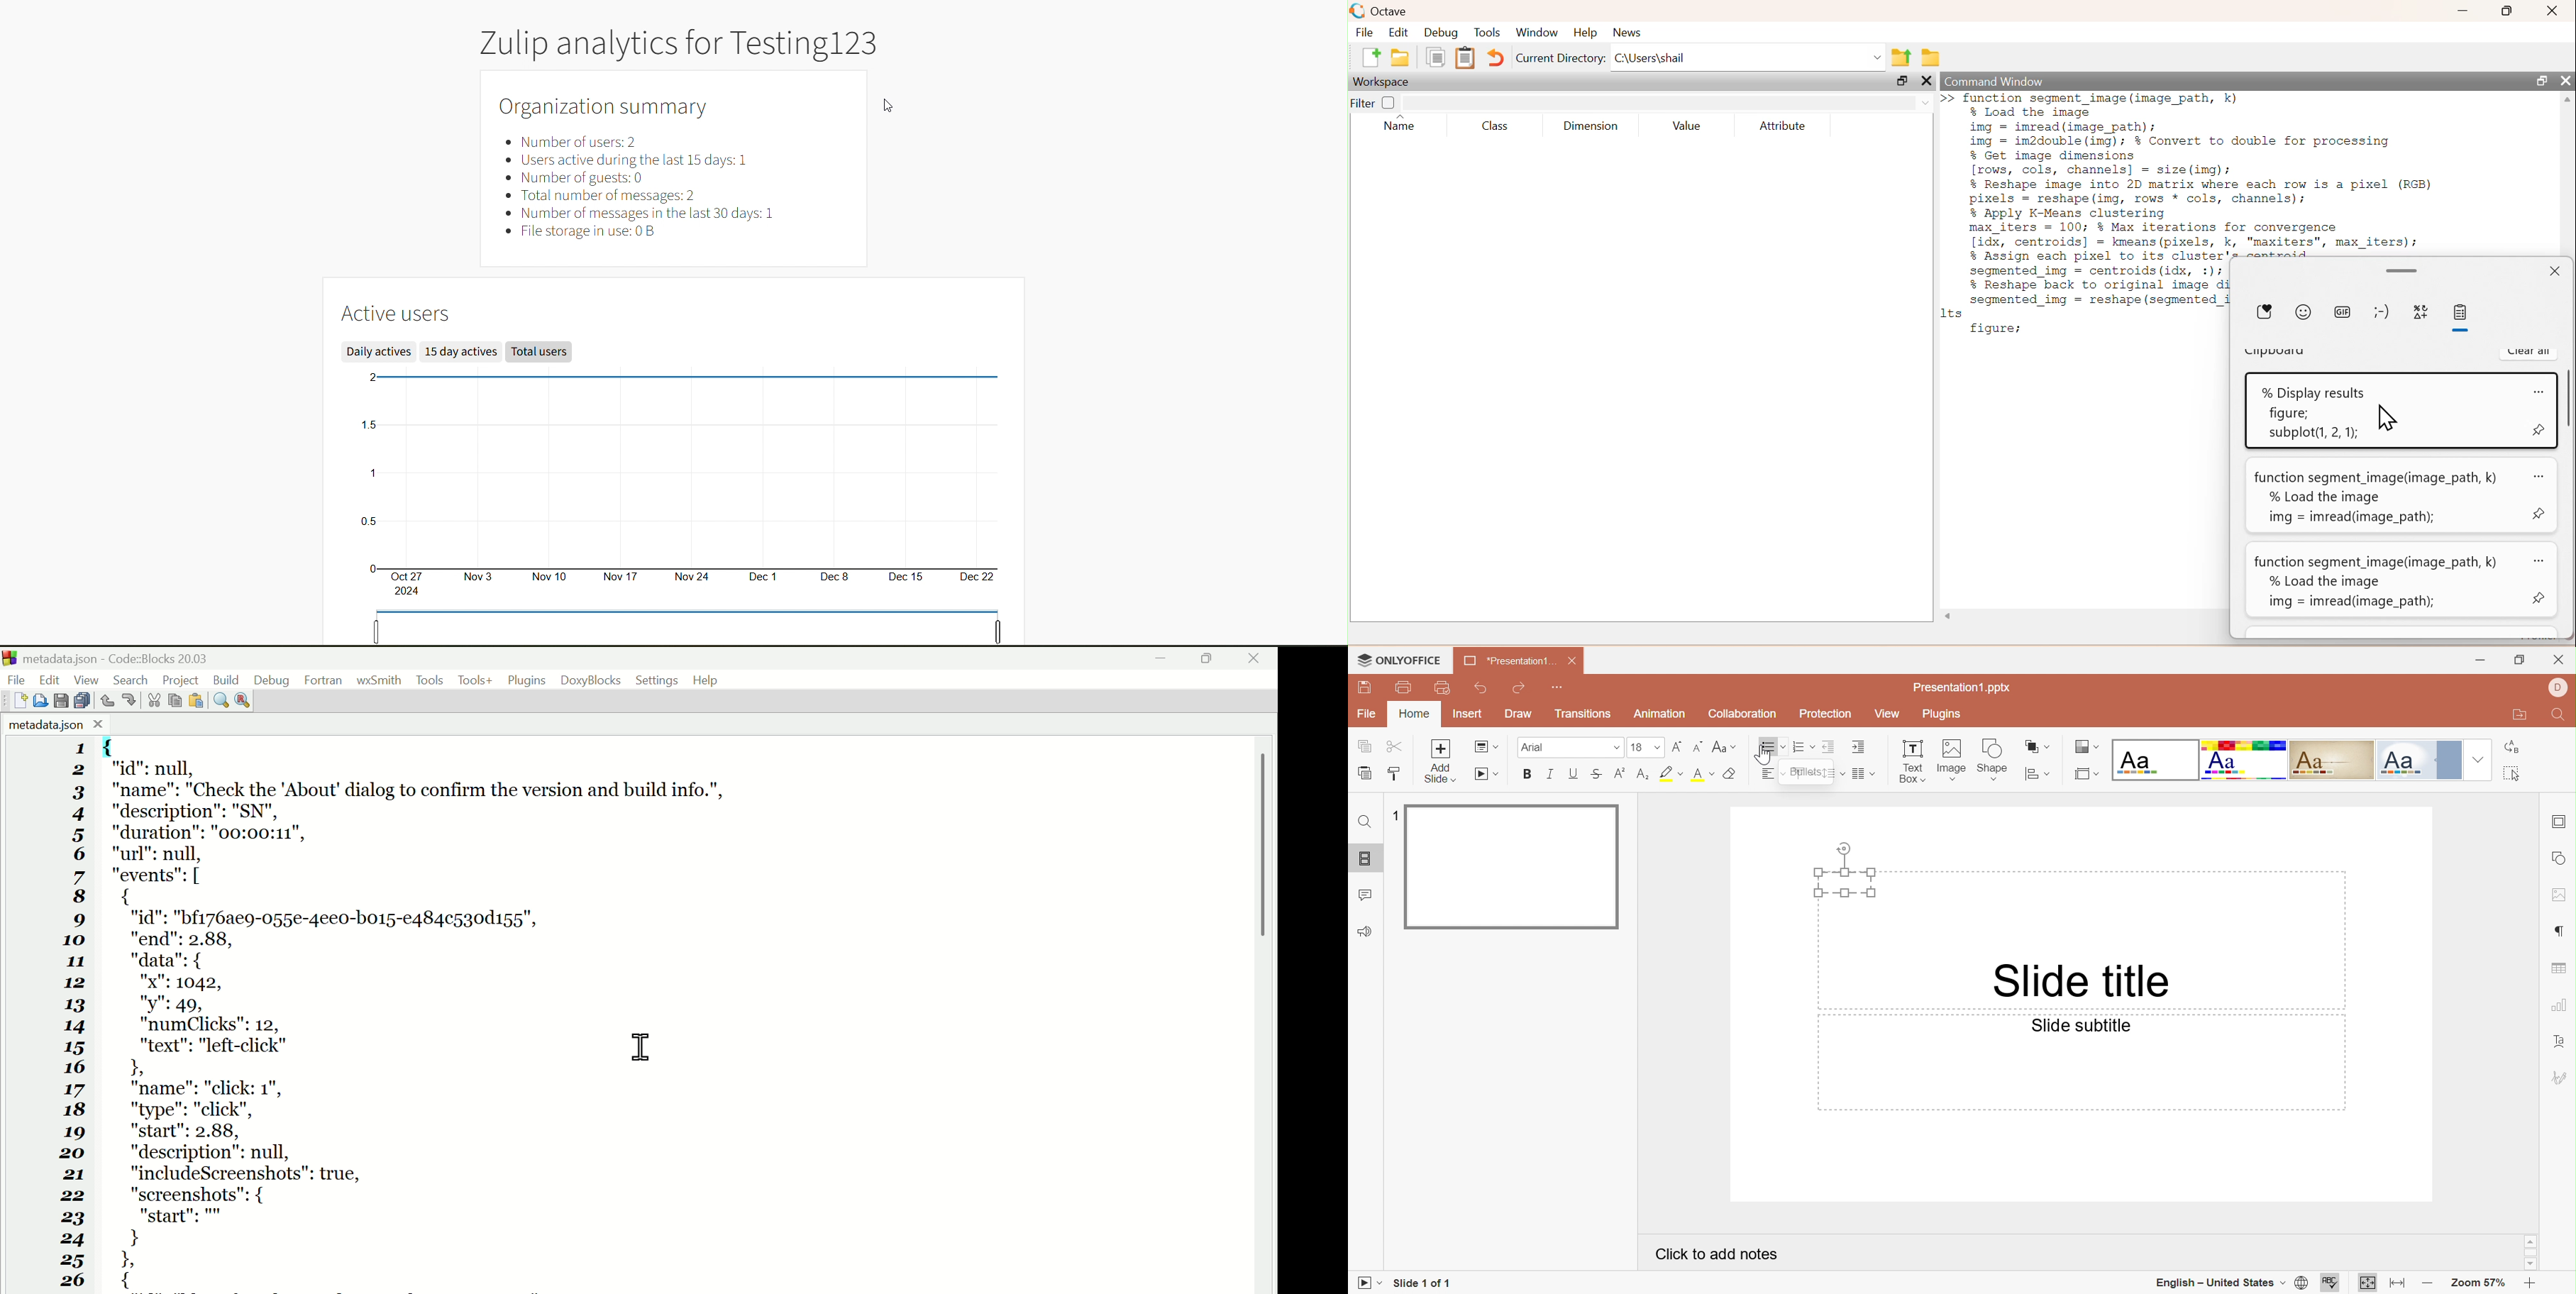 The image size is (2576, 1316). Describe the element at coordinates (1664, 716) in the screenshot. I see `Animation` at that location.